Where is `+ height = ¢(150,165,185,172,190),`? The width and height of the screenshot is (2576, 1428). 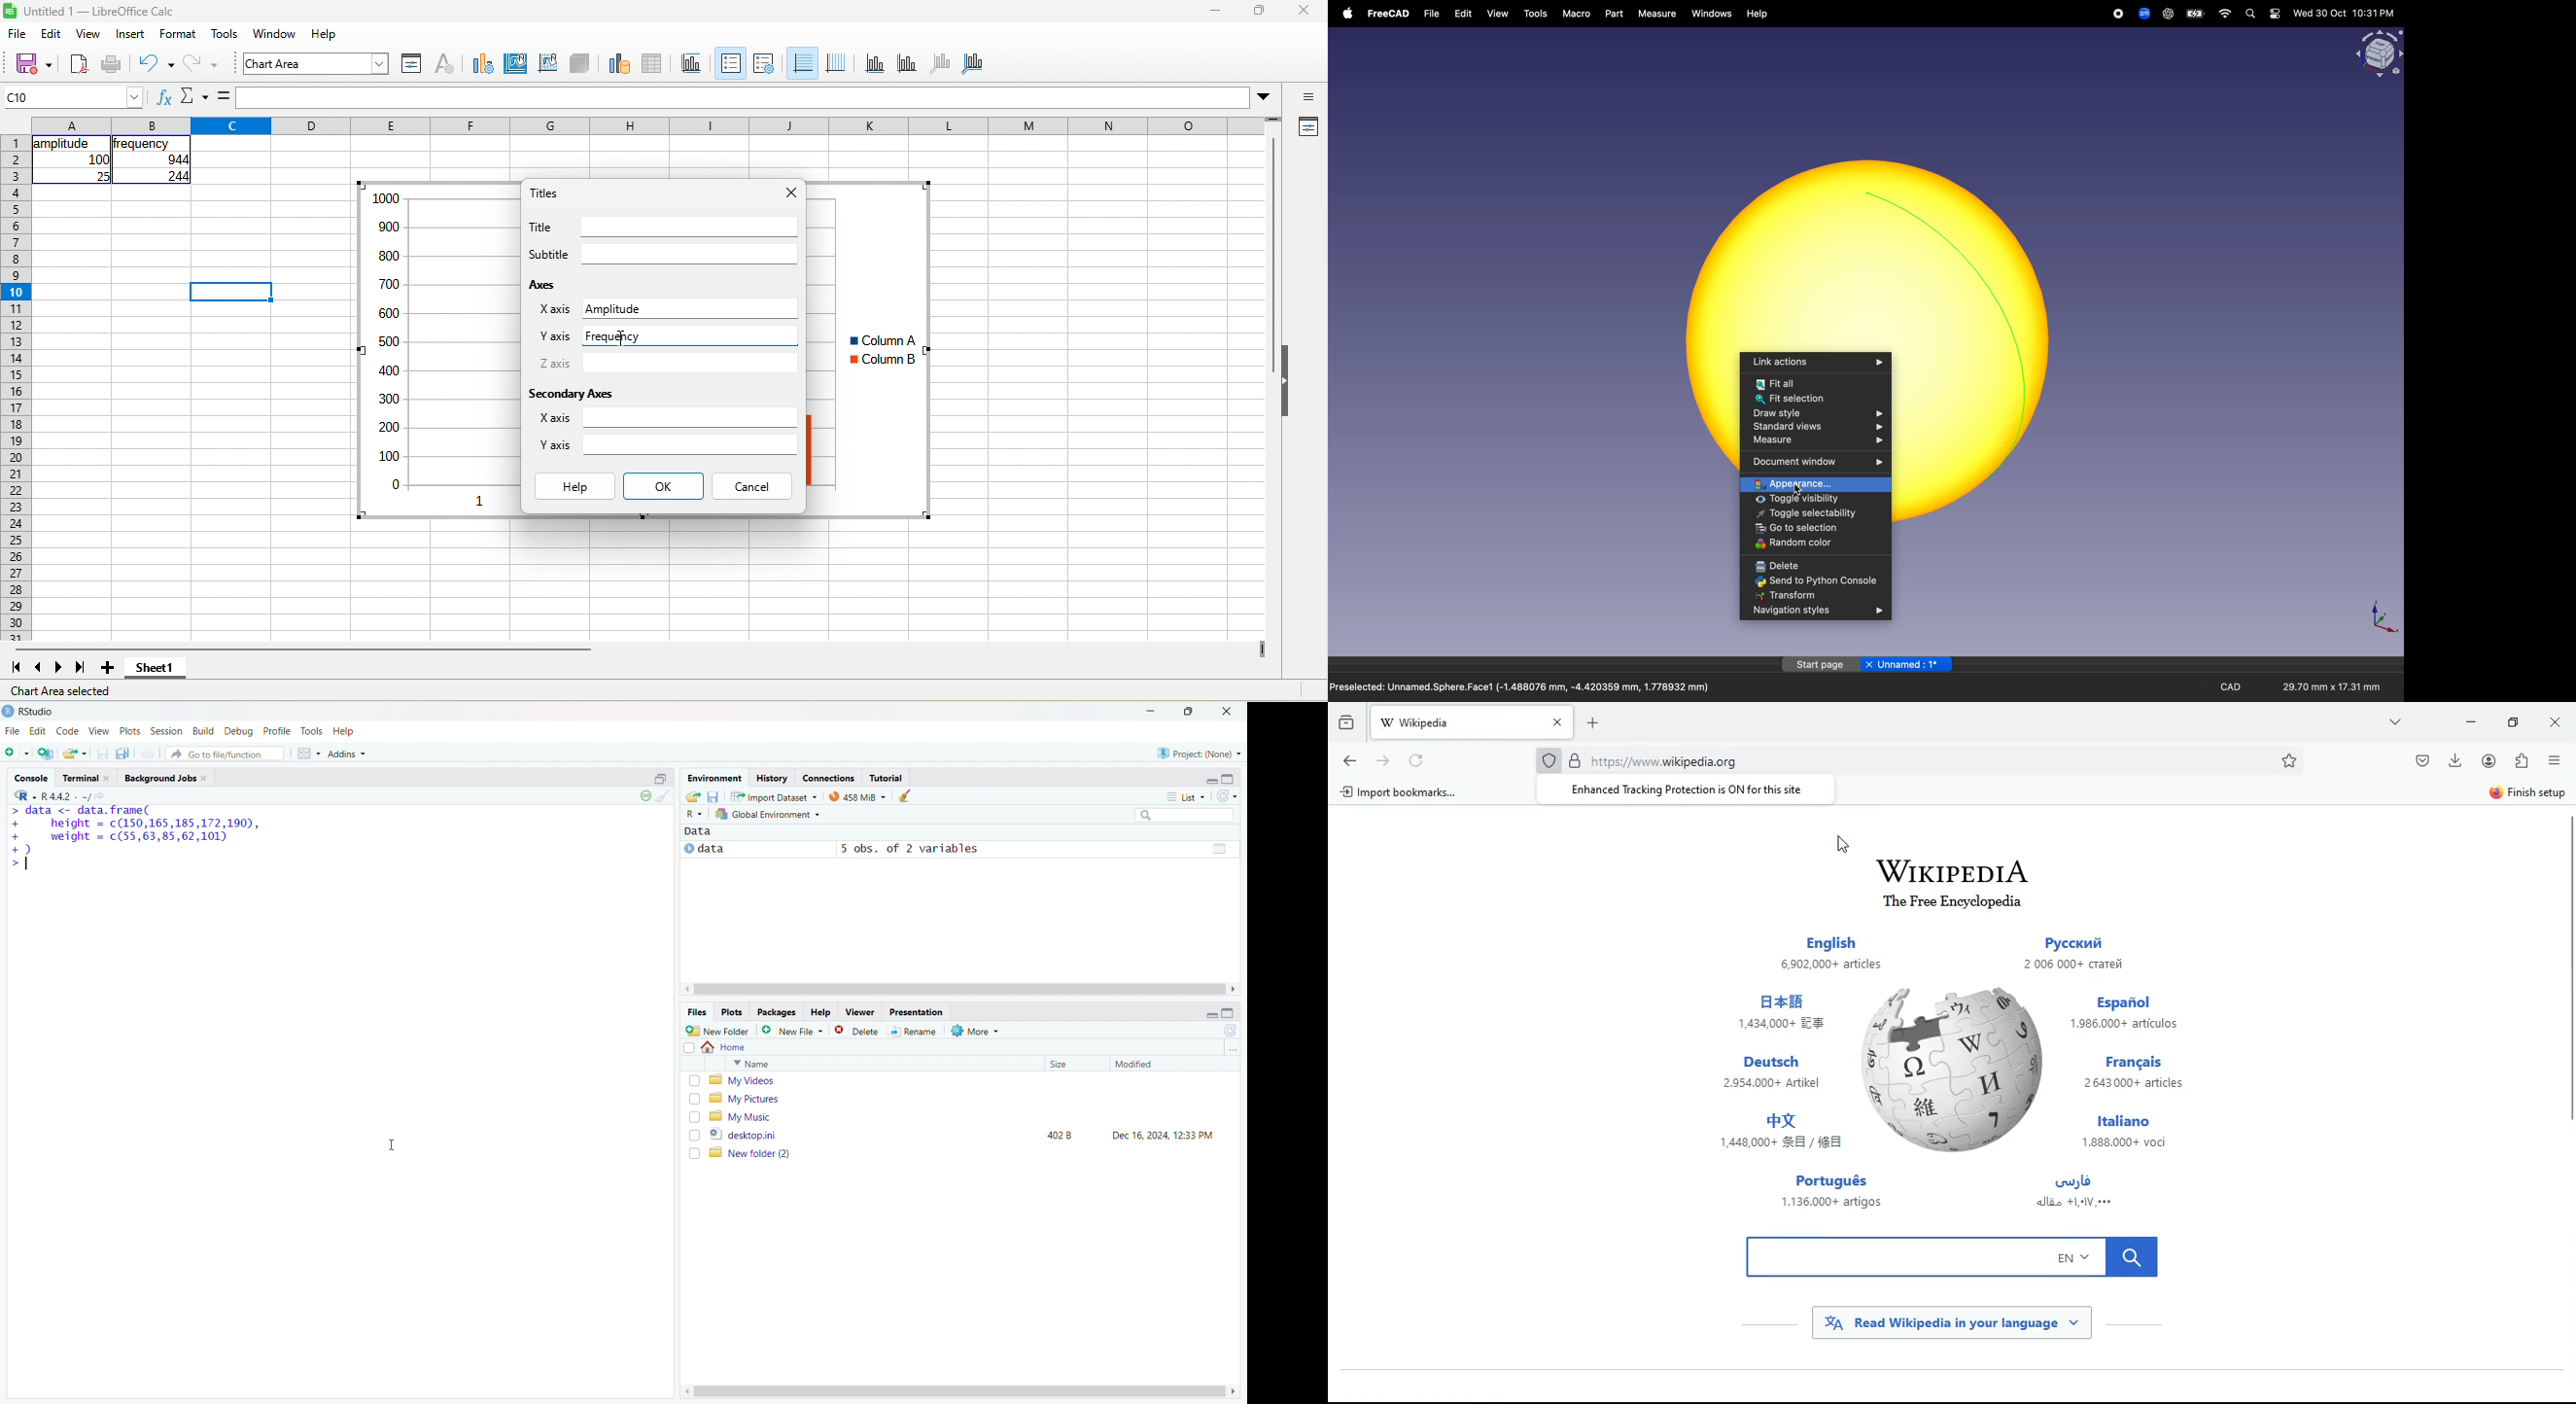
+ height = ¢(150,165,185,172,190), is located at coordinates (135, 824).